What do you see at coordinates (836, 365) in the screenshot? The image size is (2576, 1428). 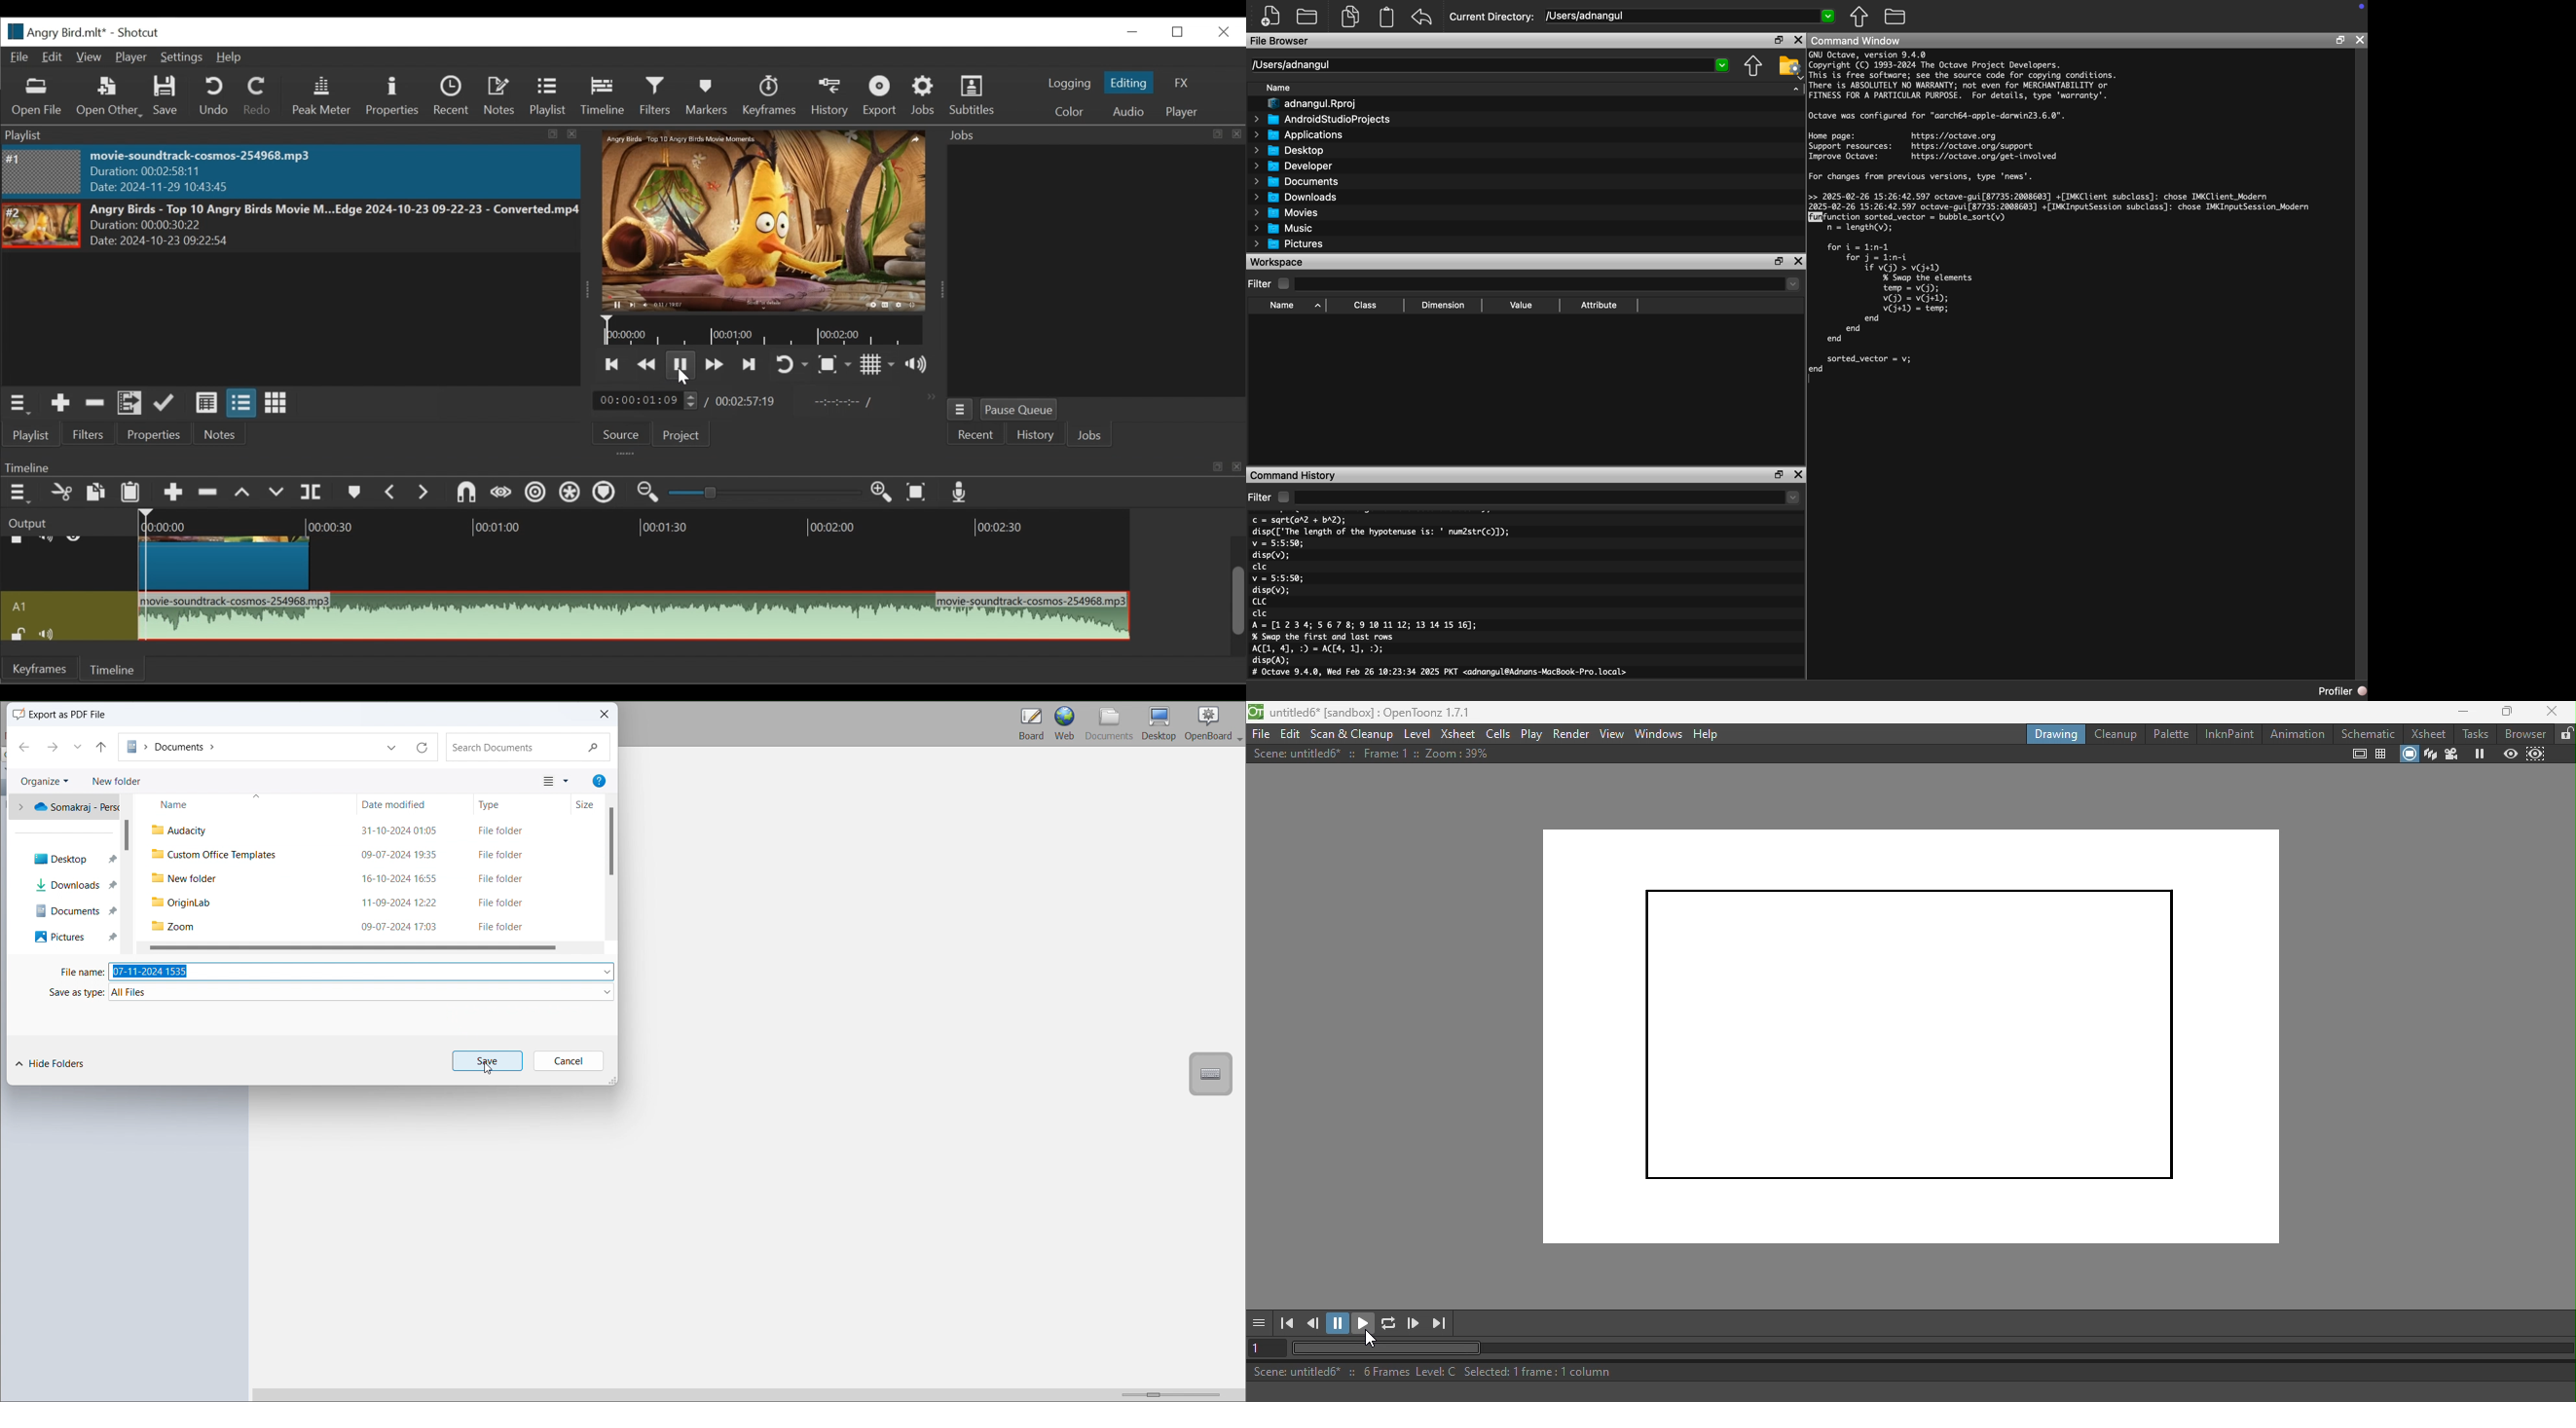 I see `Toggle Zoom` at bounding box center [836, 365].